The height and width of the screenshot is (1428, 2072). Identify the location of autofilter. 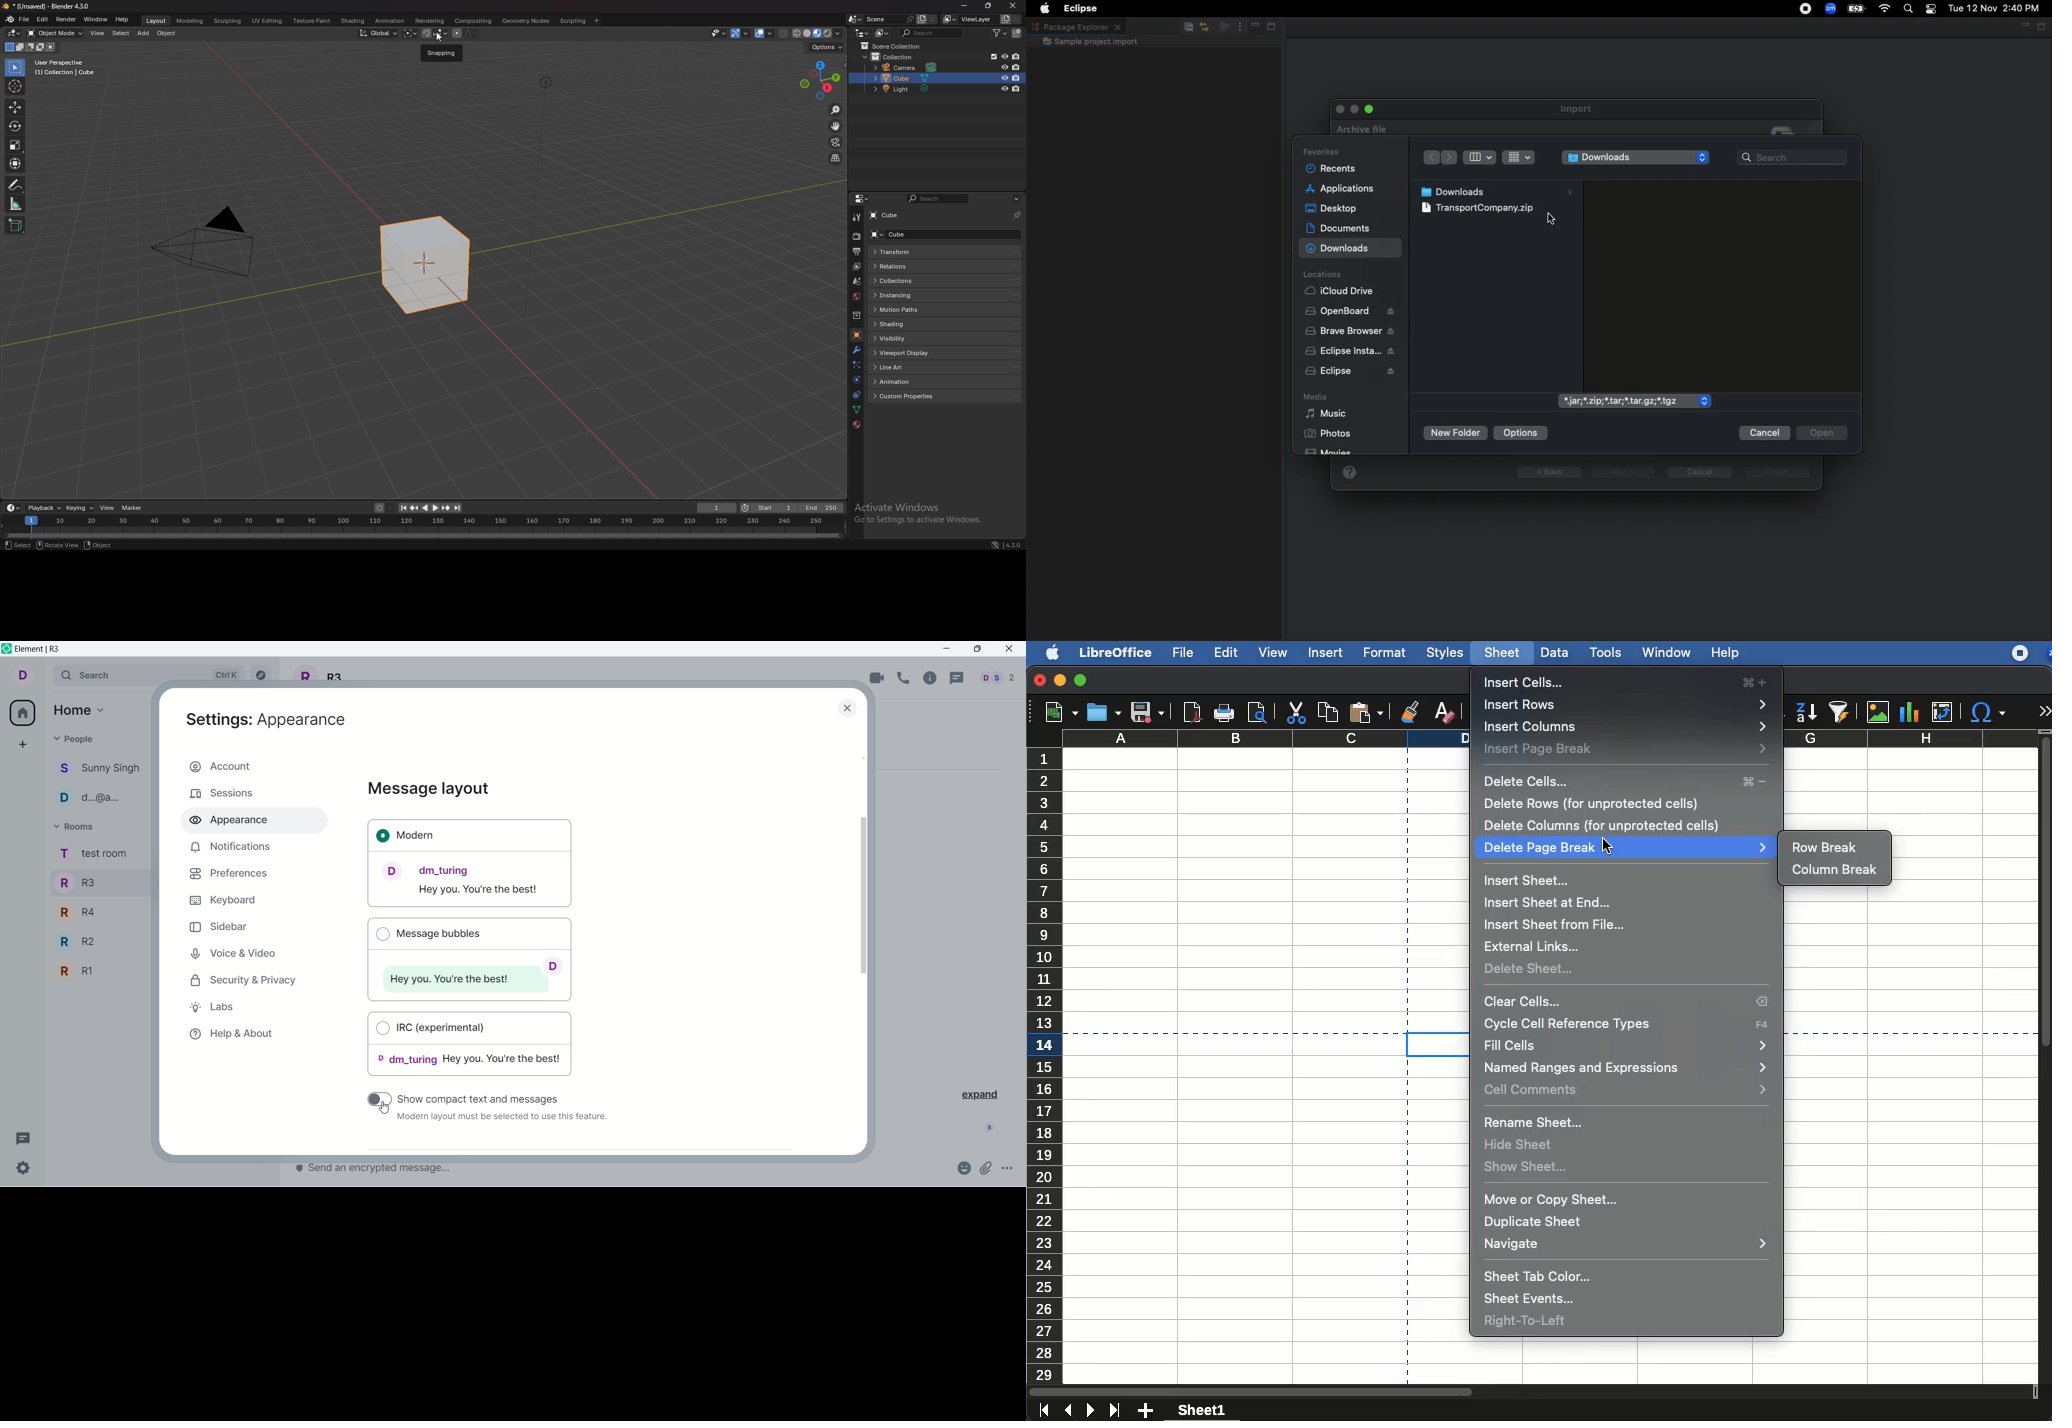
(1840, 712).